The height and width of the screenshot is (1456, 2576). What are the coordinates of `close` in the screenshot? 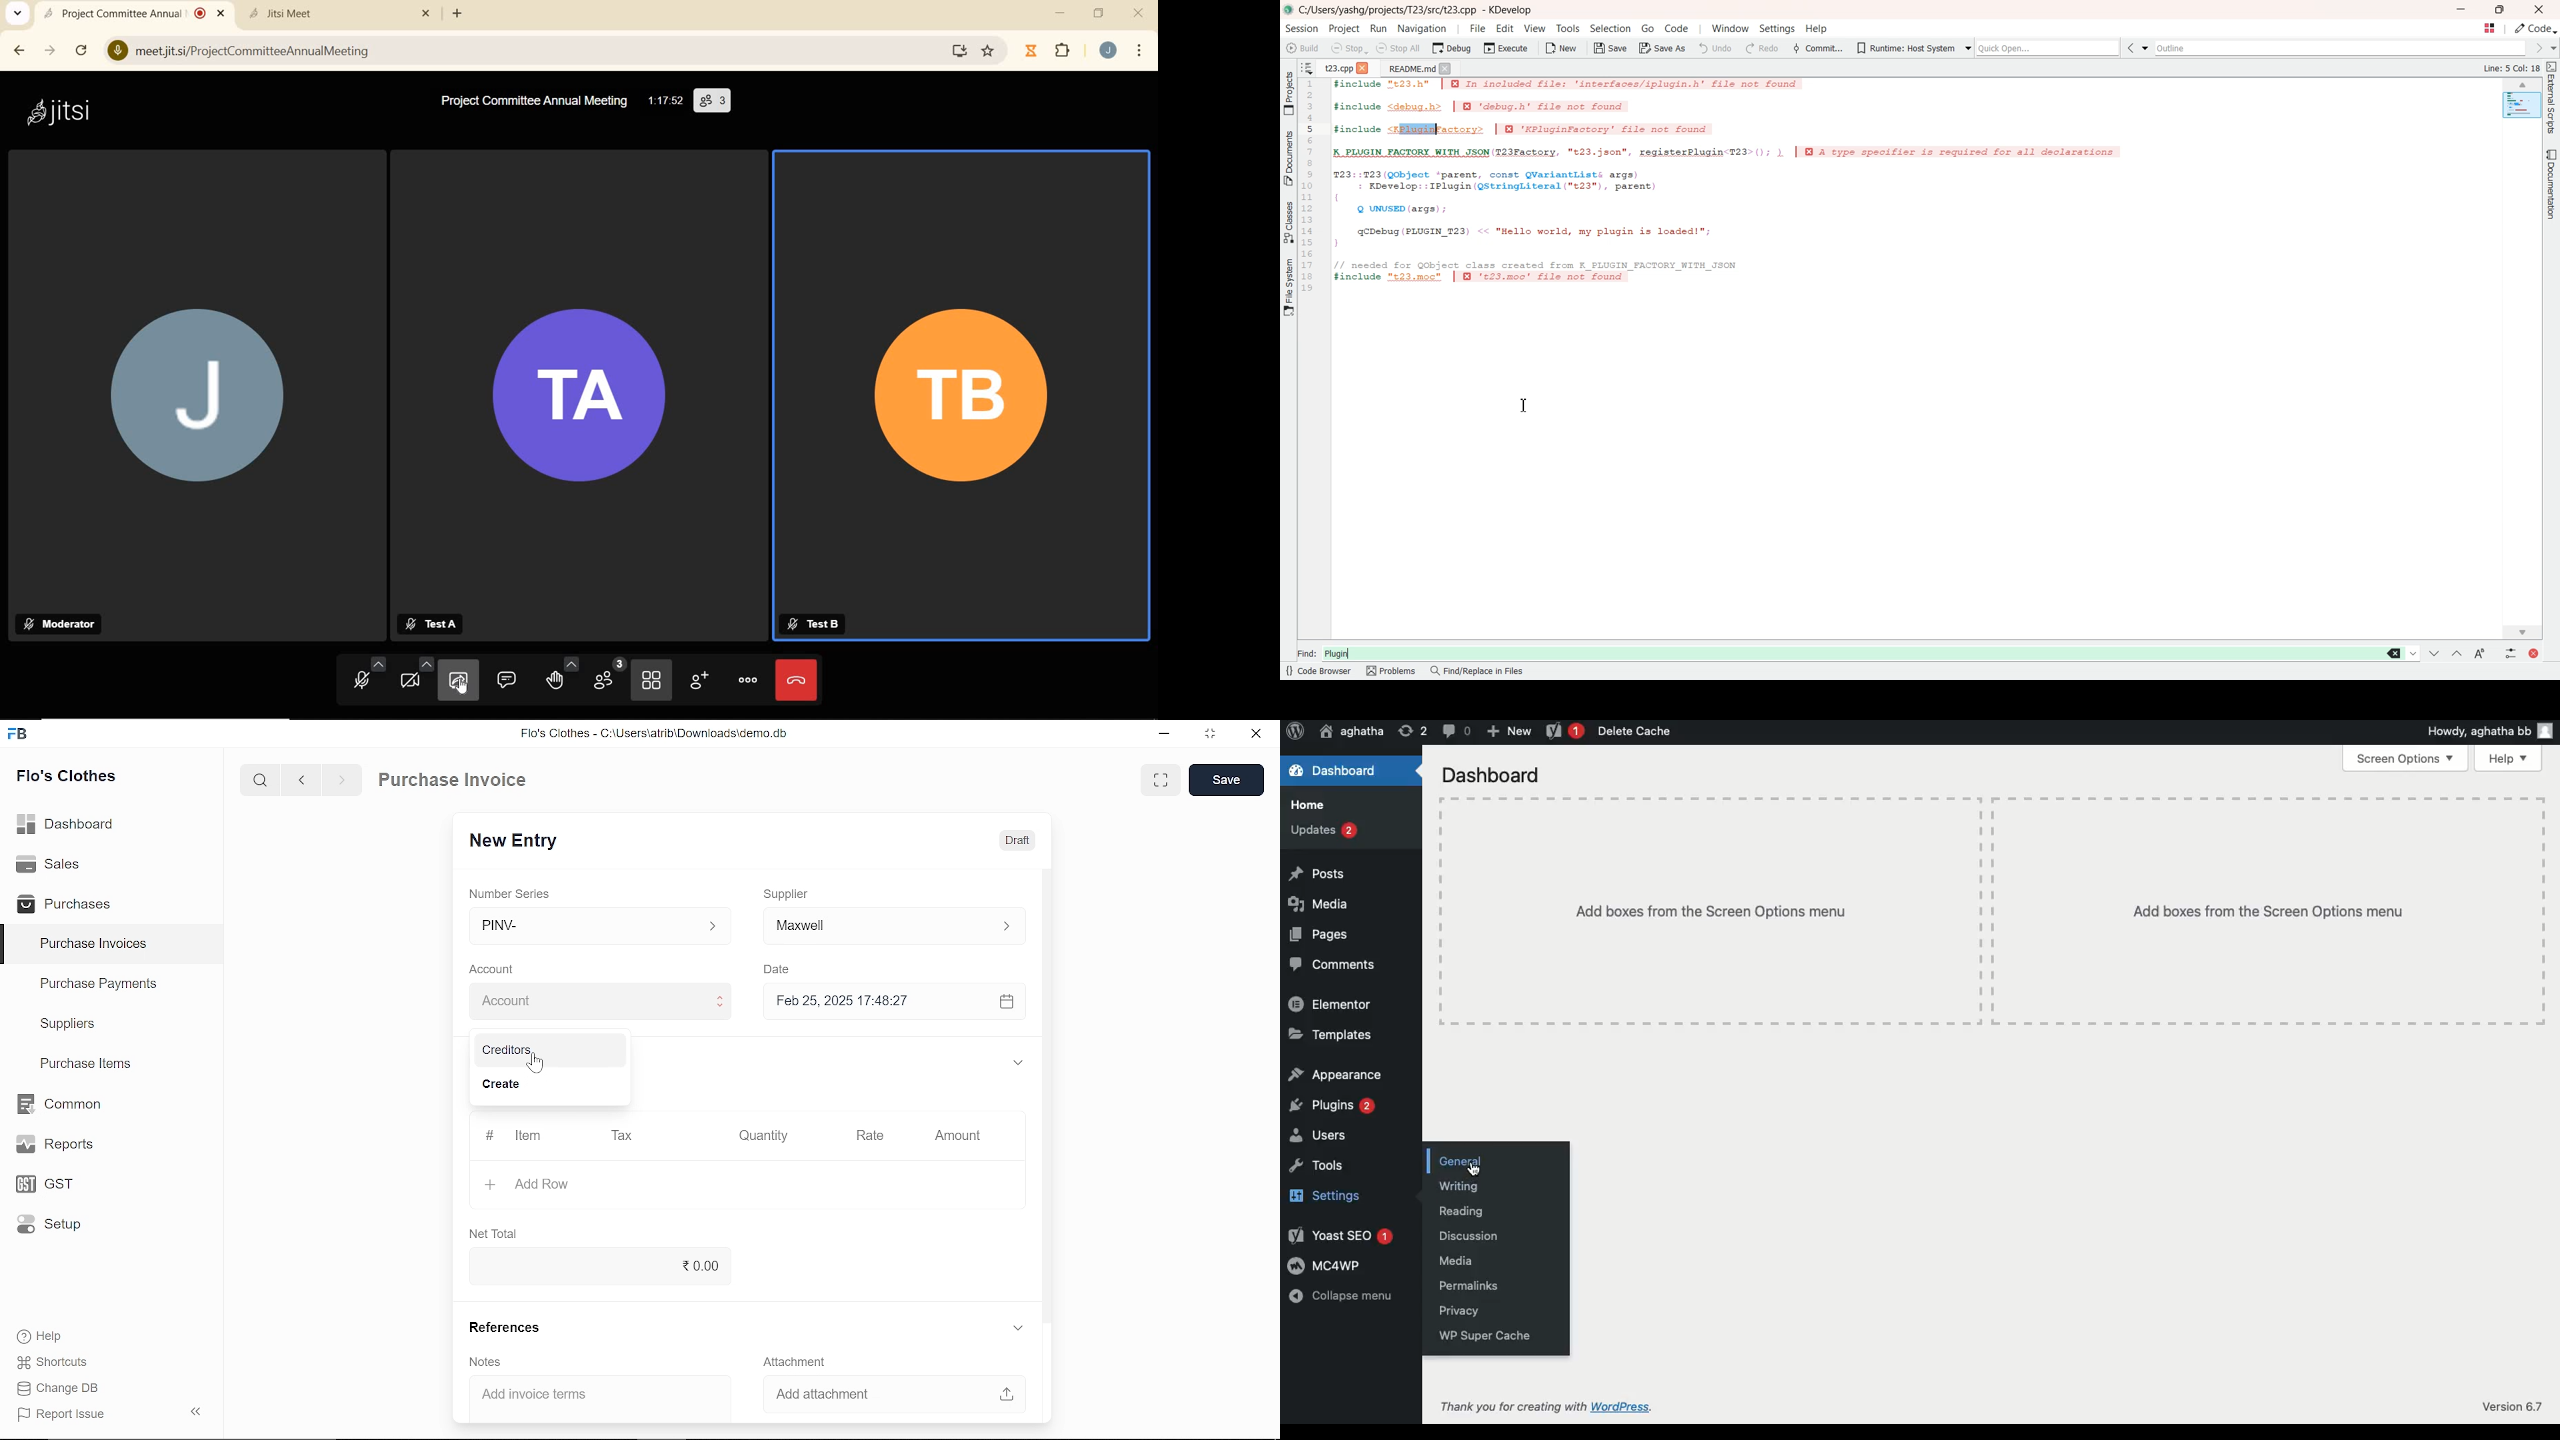 It's located at (1254, 736).